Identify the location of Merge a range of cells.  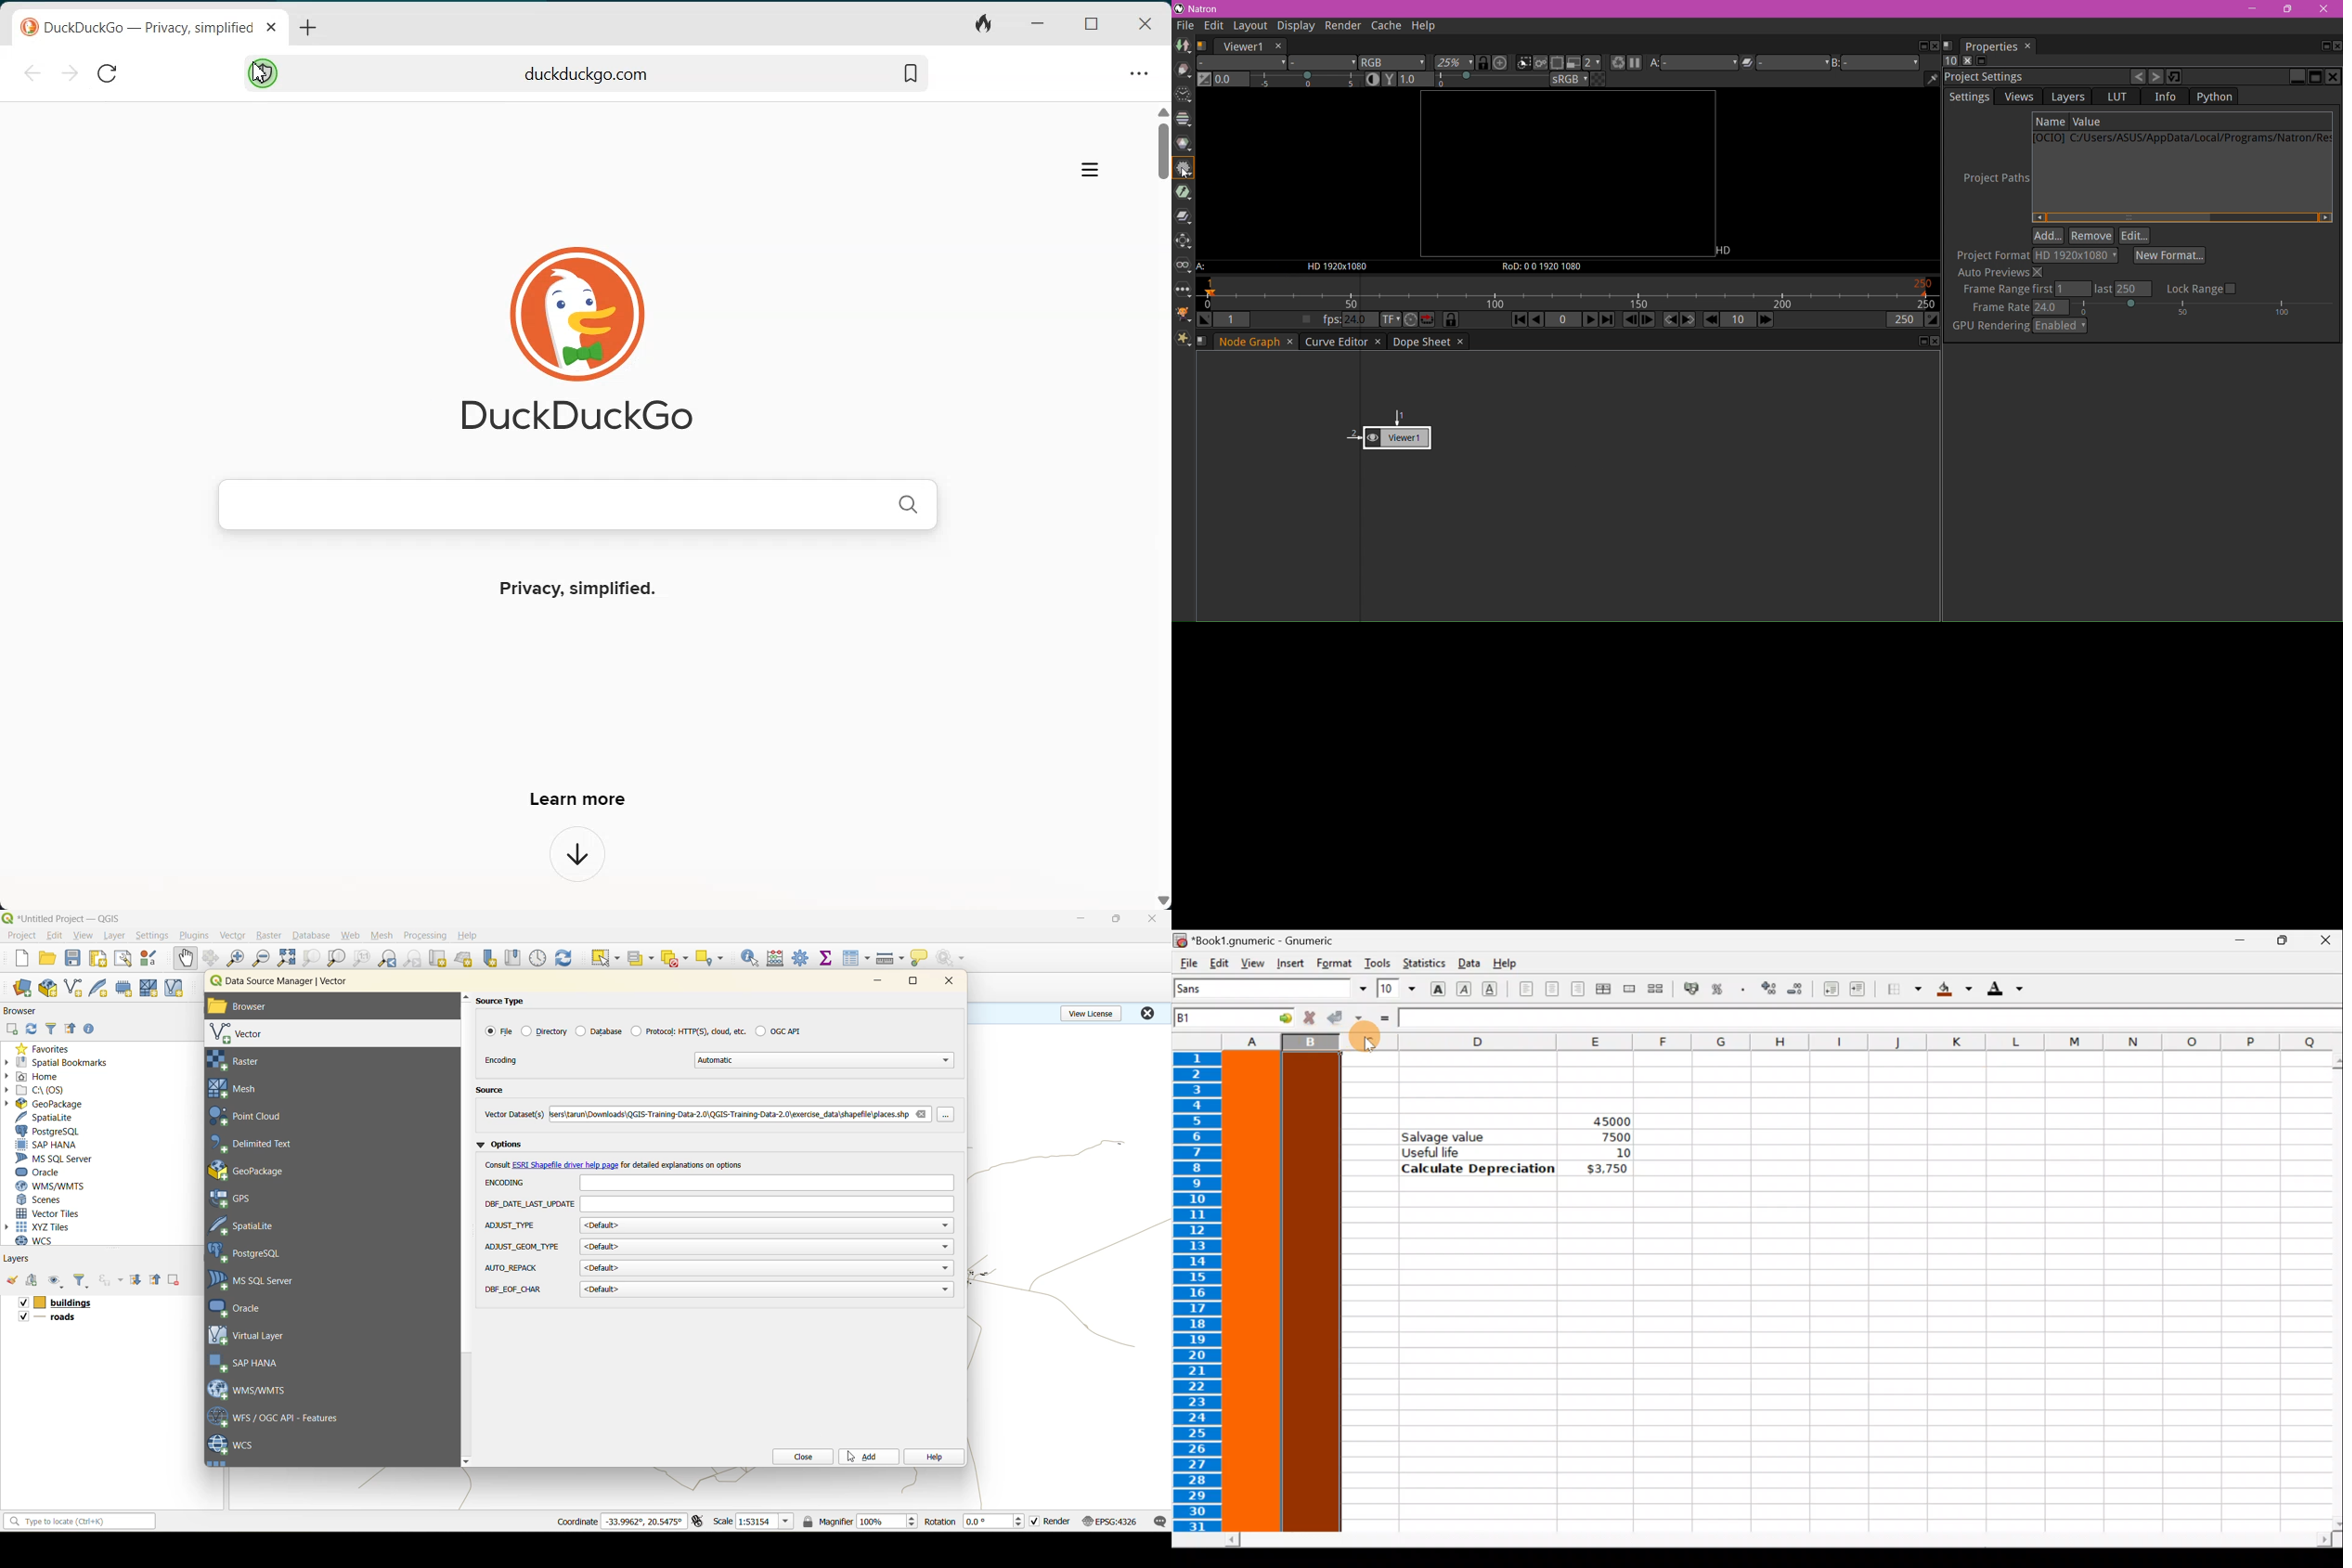
(1630, 991).